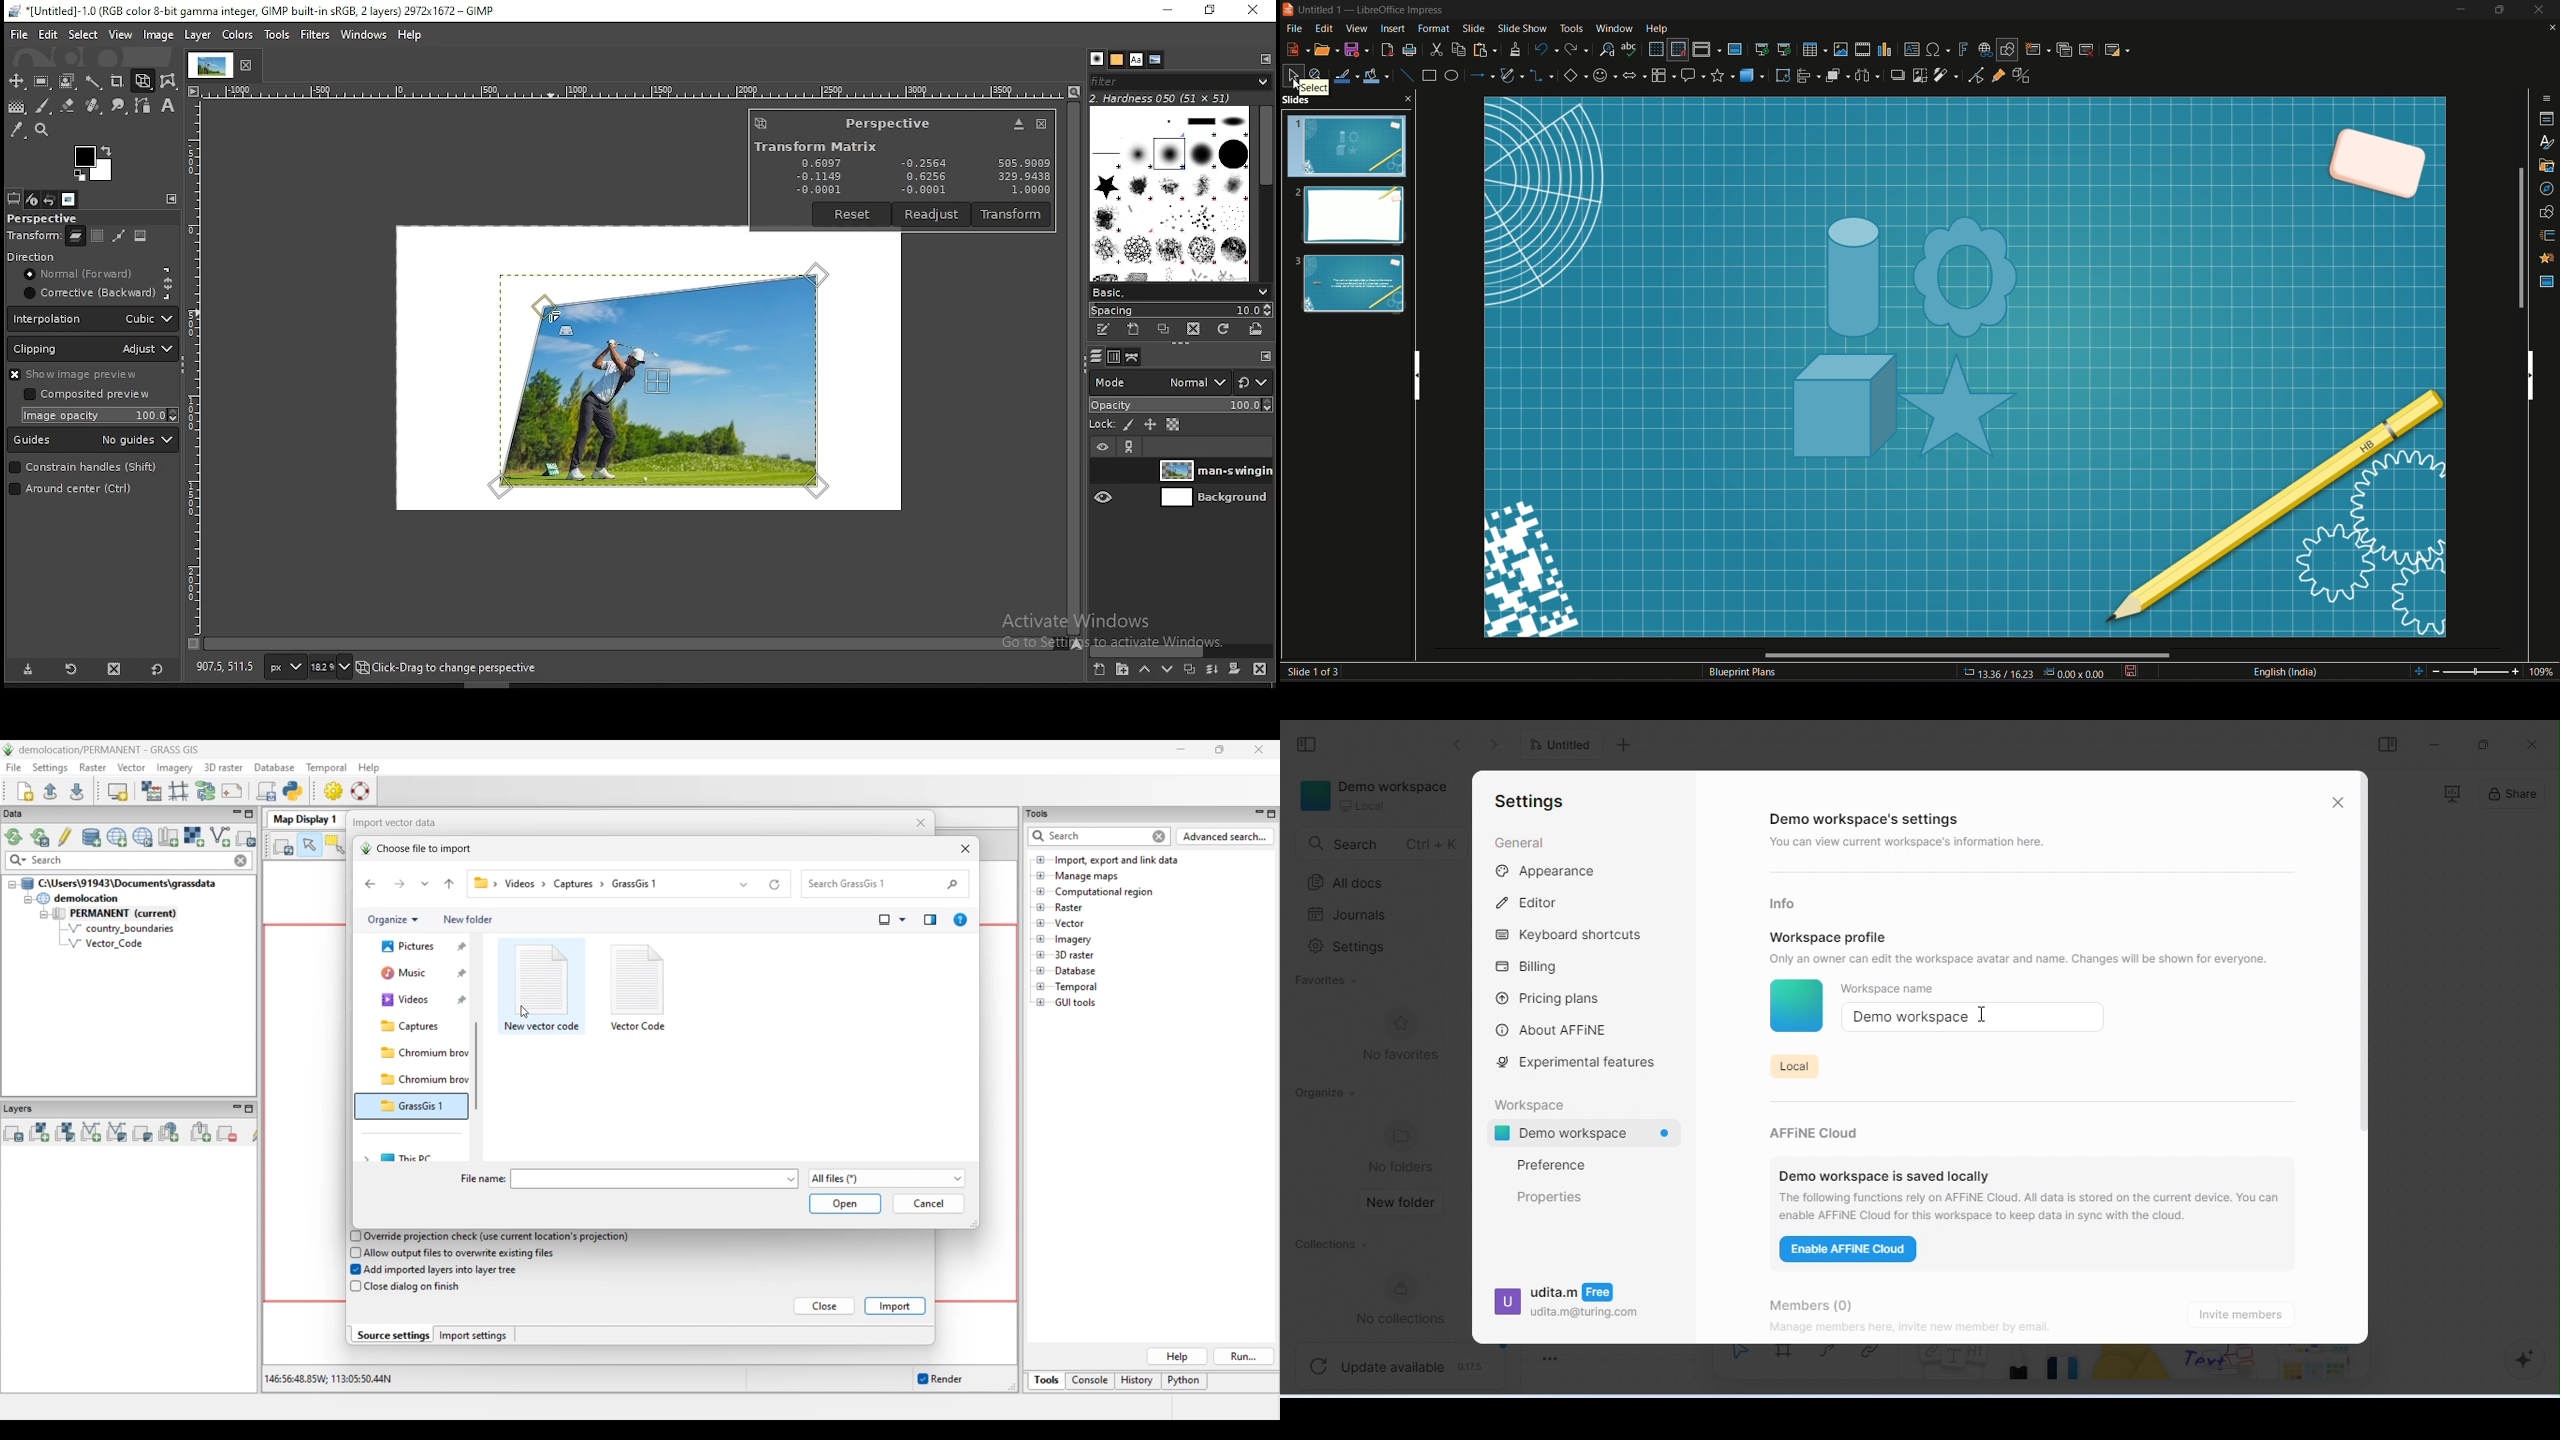 This screenshot has height=1456, width=2576. I want to click on wrap transform, so click(170, 80).